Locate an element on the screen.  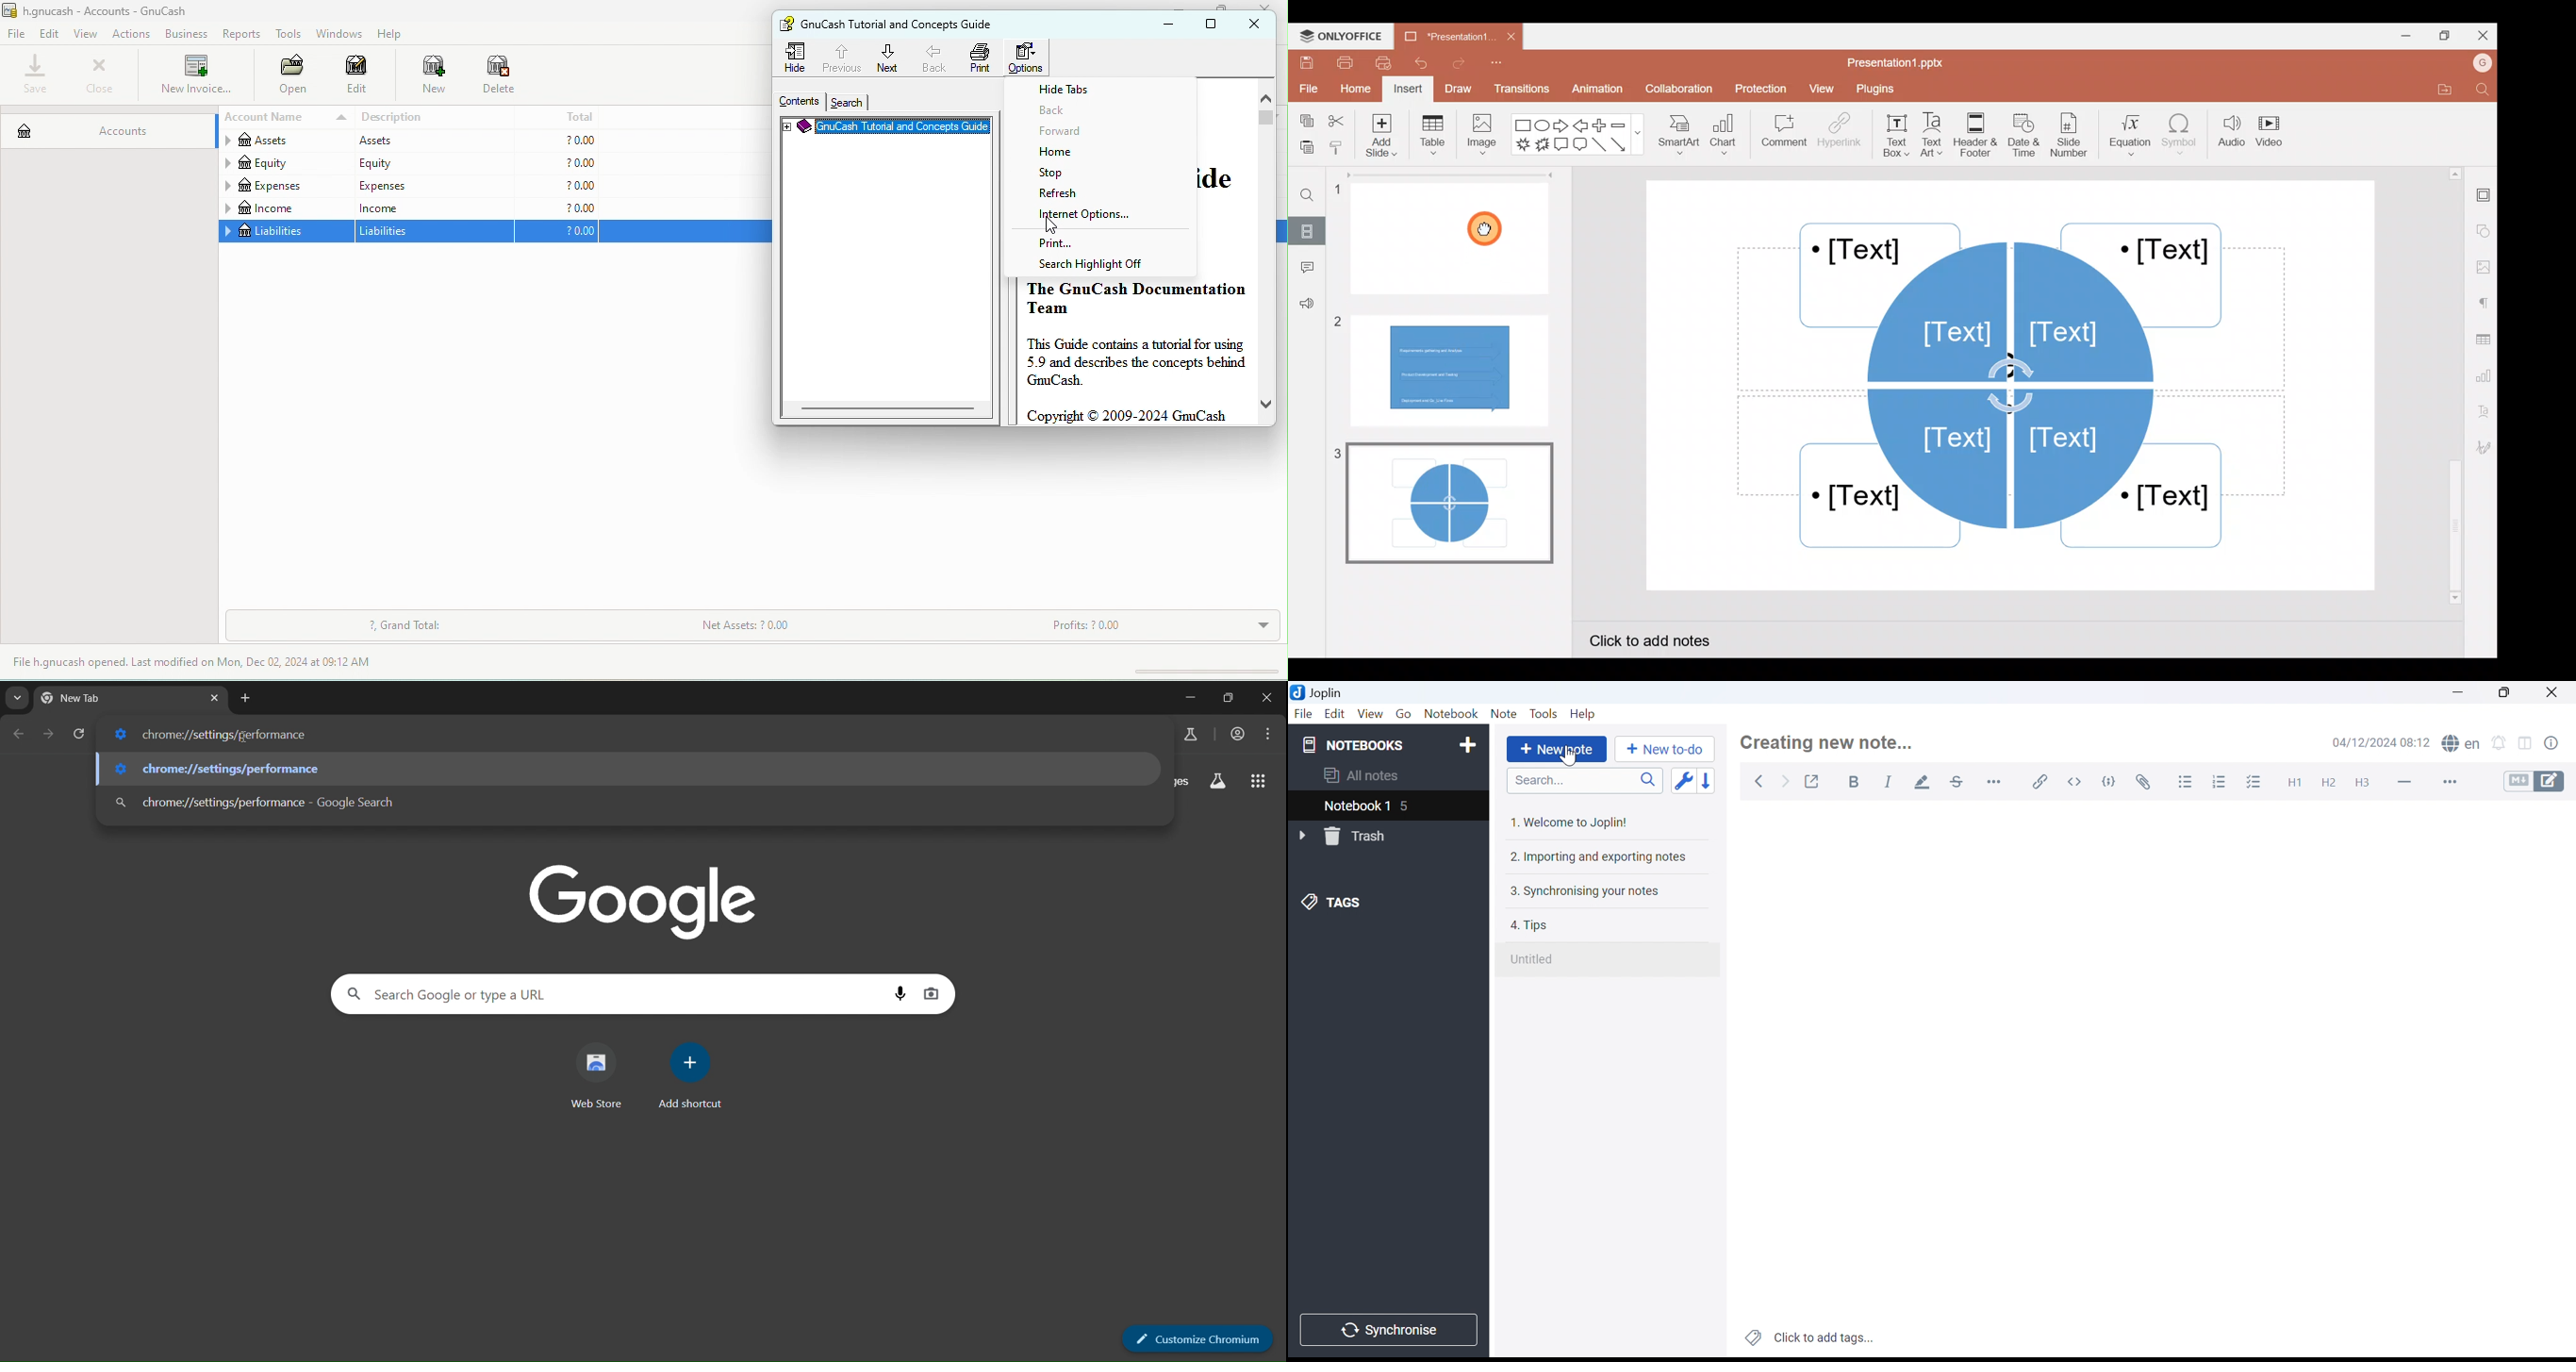
?0.00 is located at coordinates (556, 164).